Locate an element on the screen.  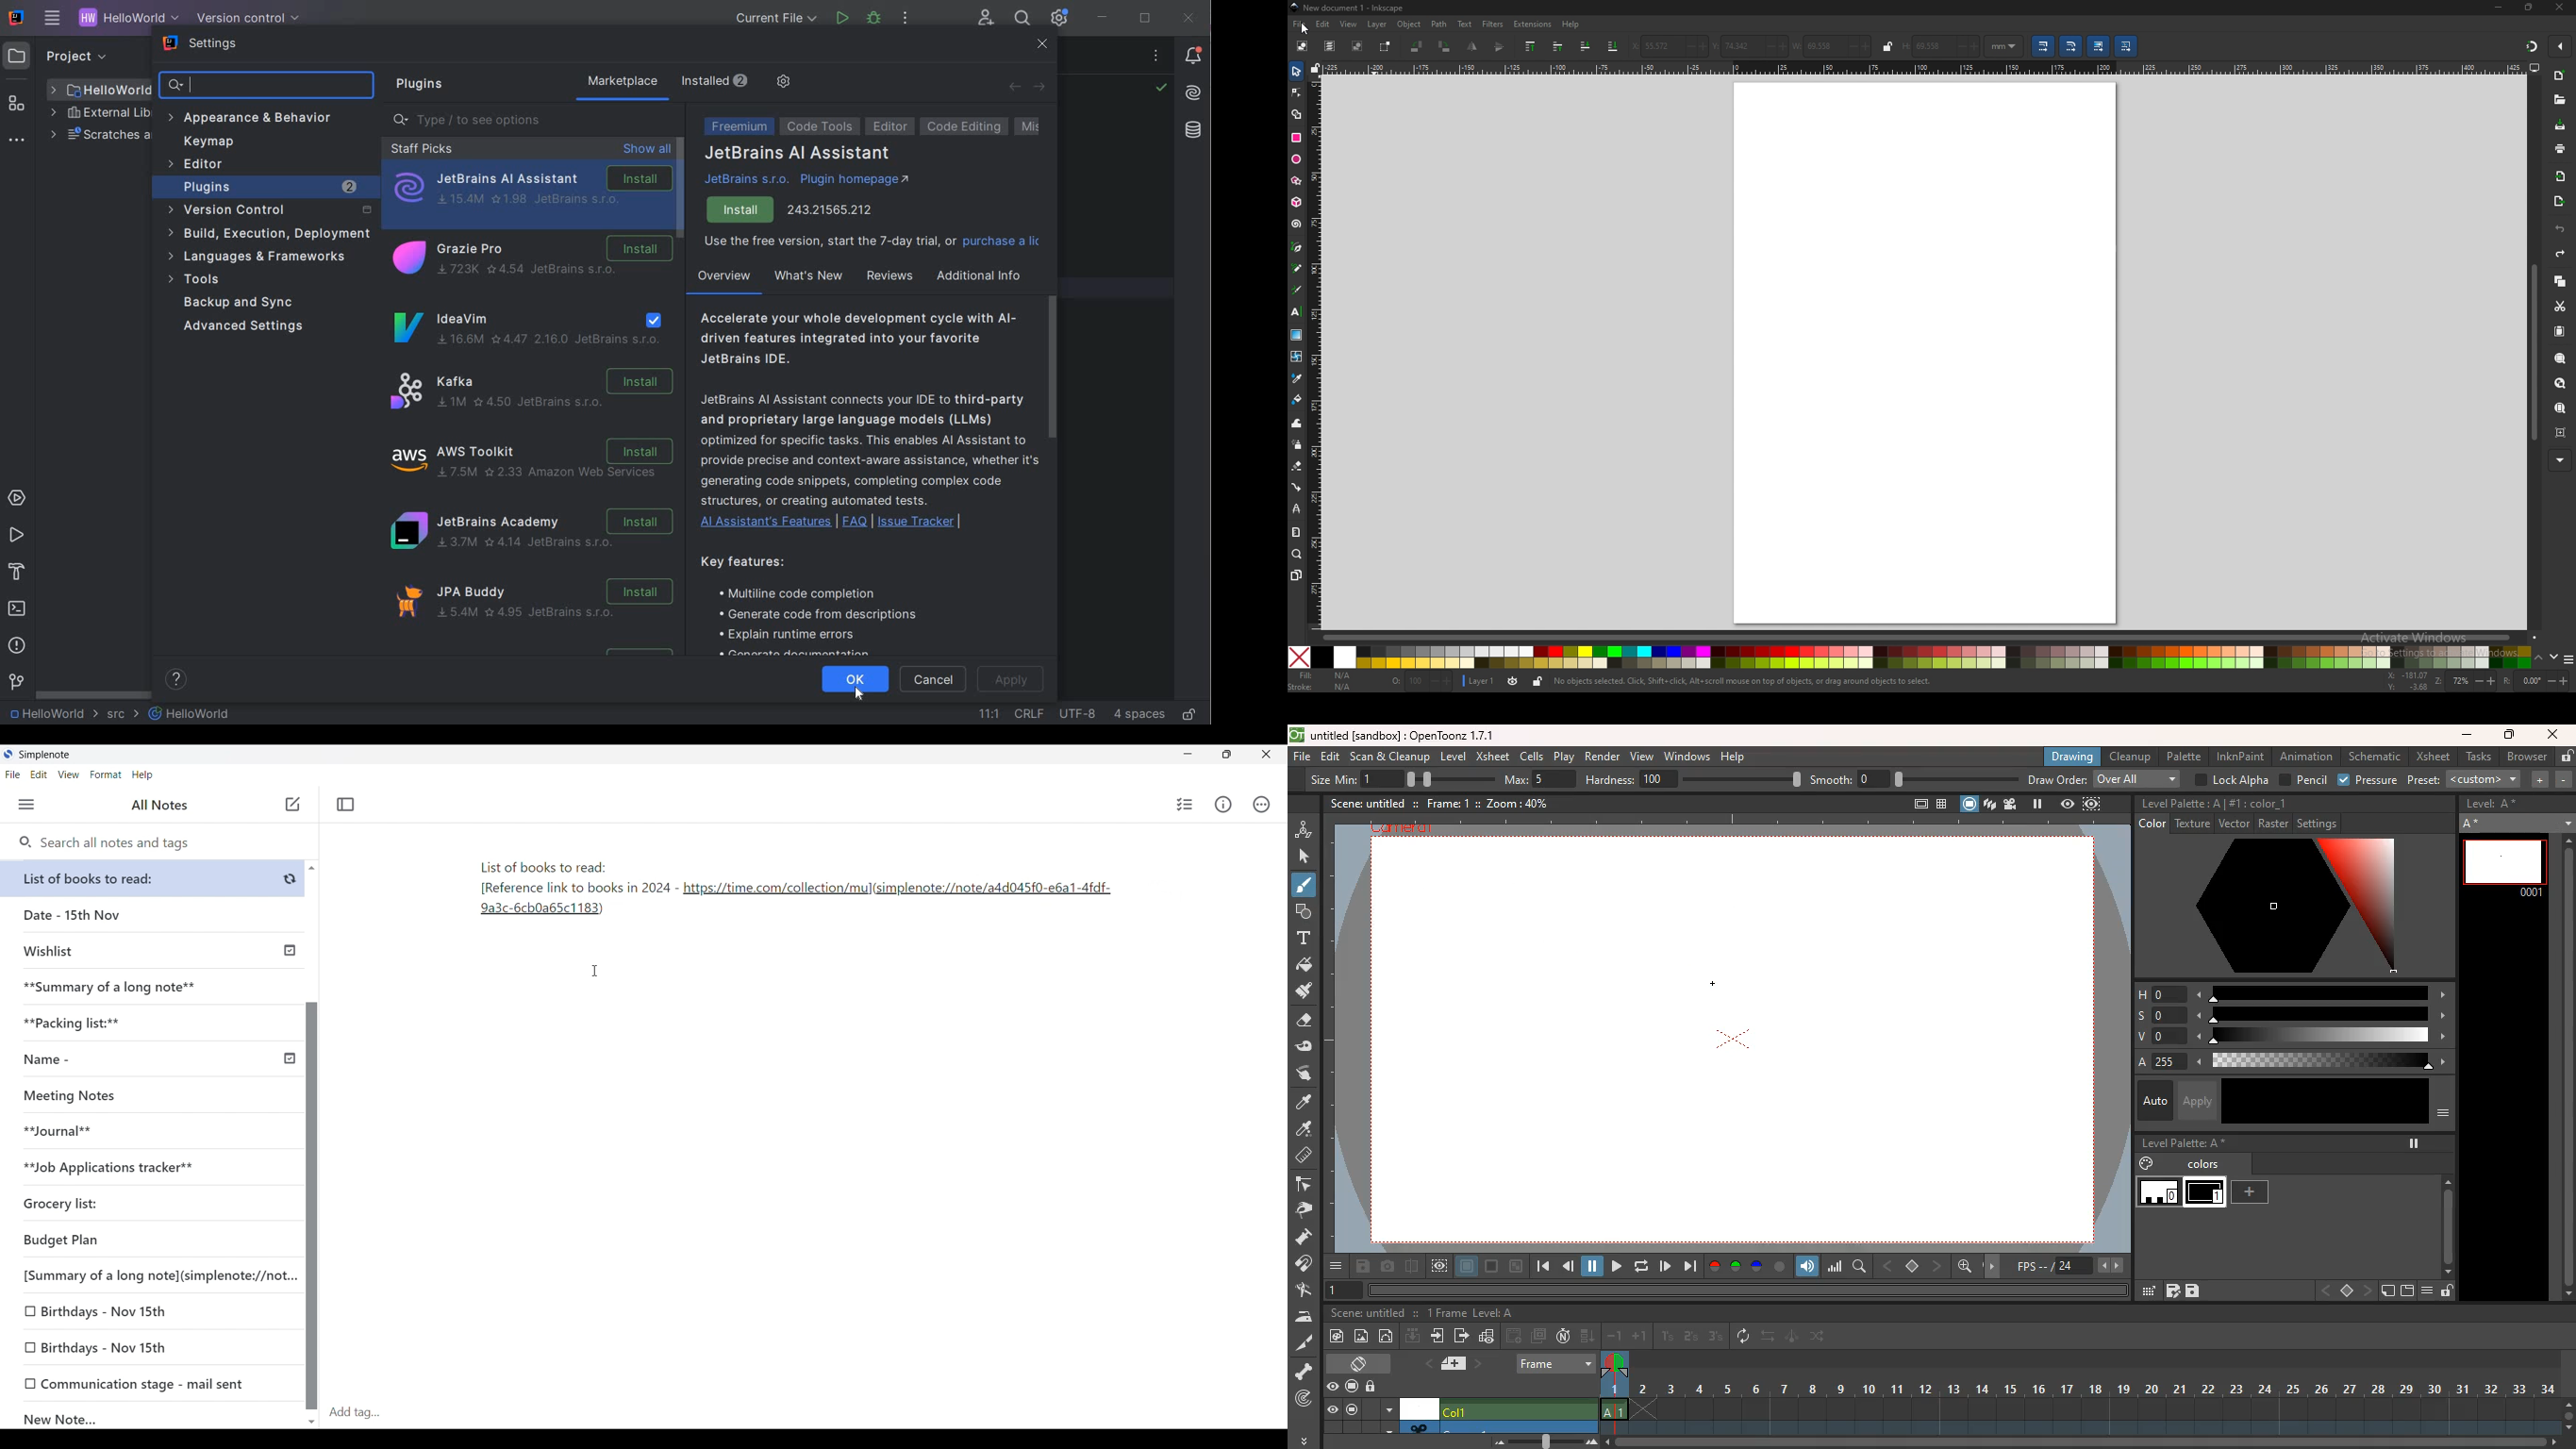
paint is located at coordinates (1306, 967).